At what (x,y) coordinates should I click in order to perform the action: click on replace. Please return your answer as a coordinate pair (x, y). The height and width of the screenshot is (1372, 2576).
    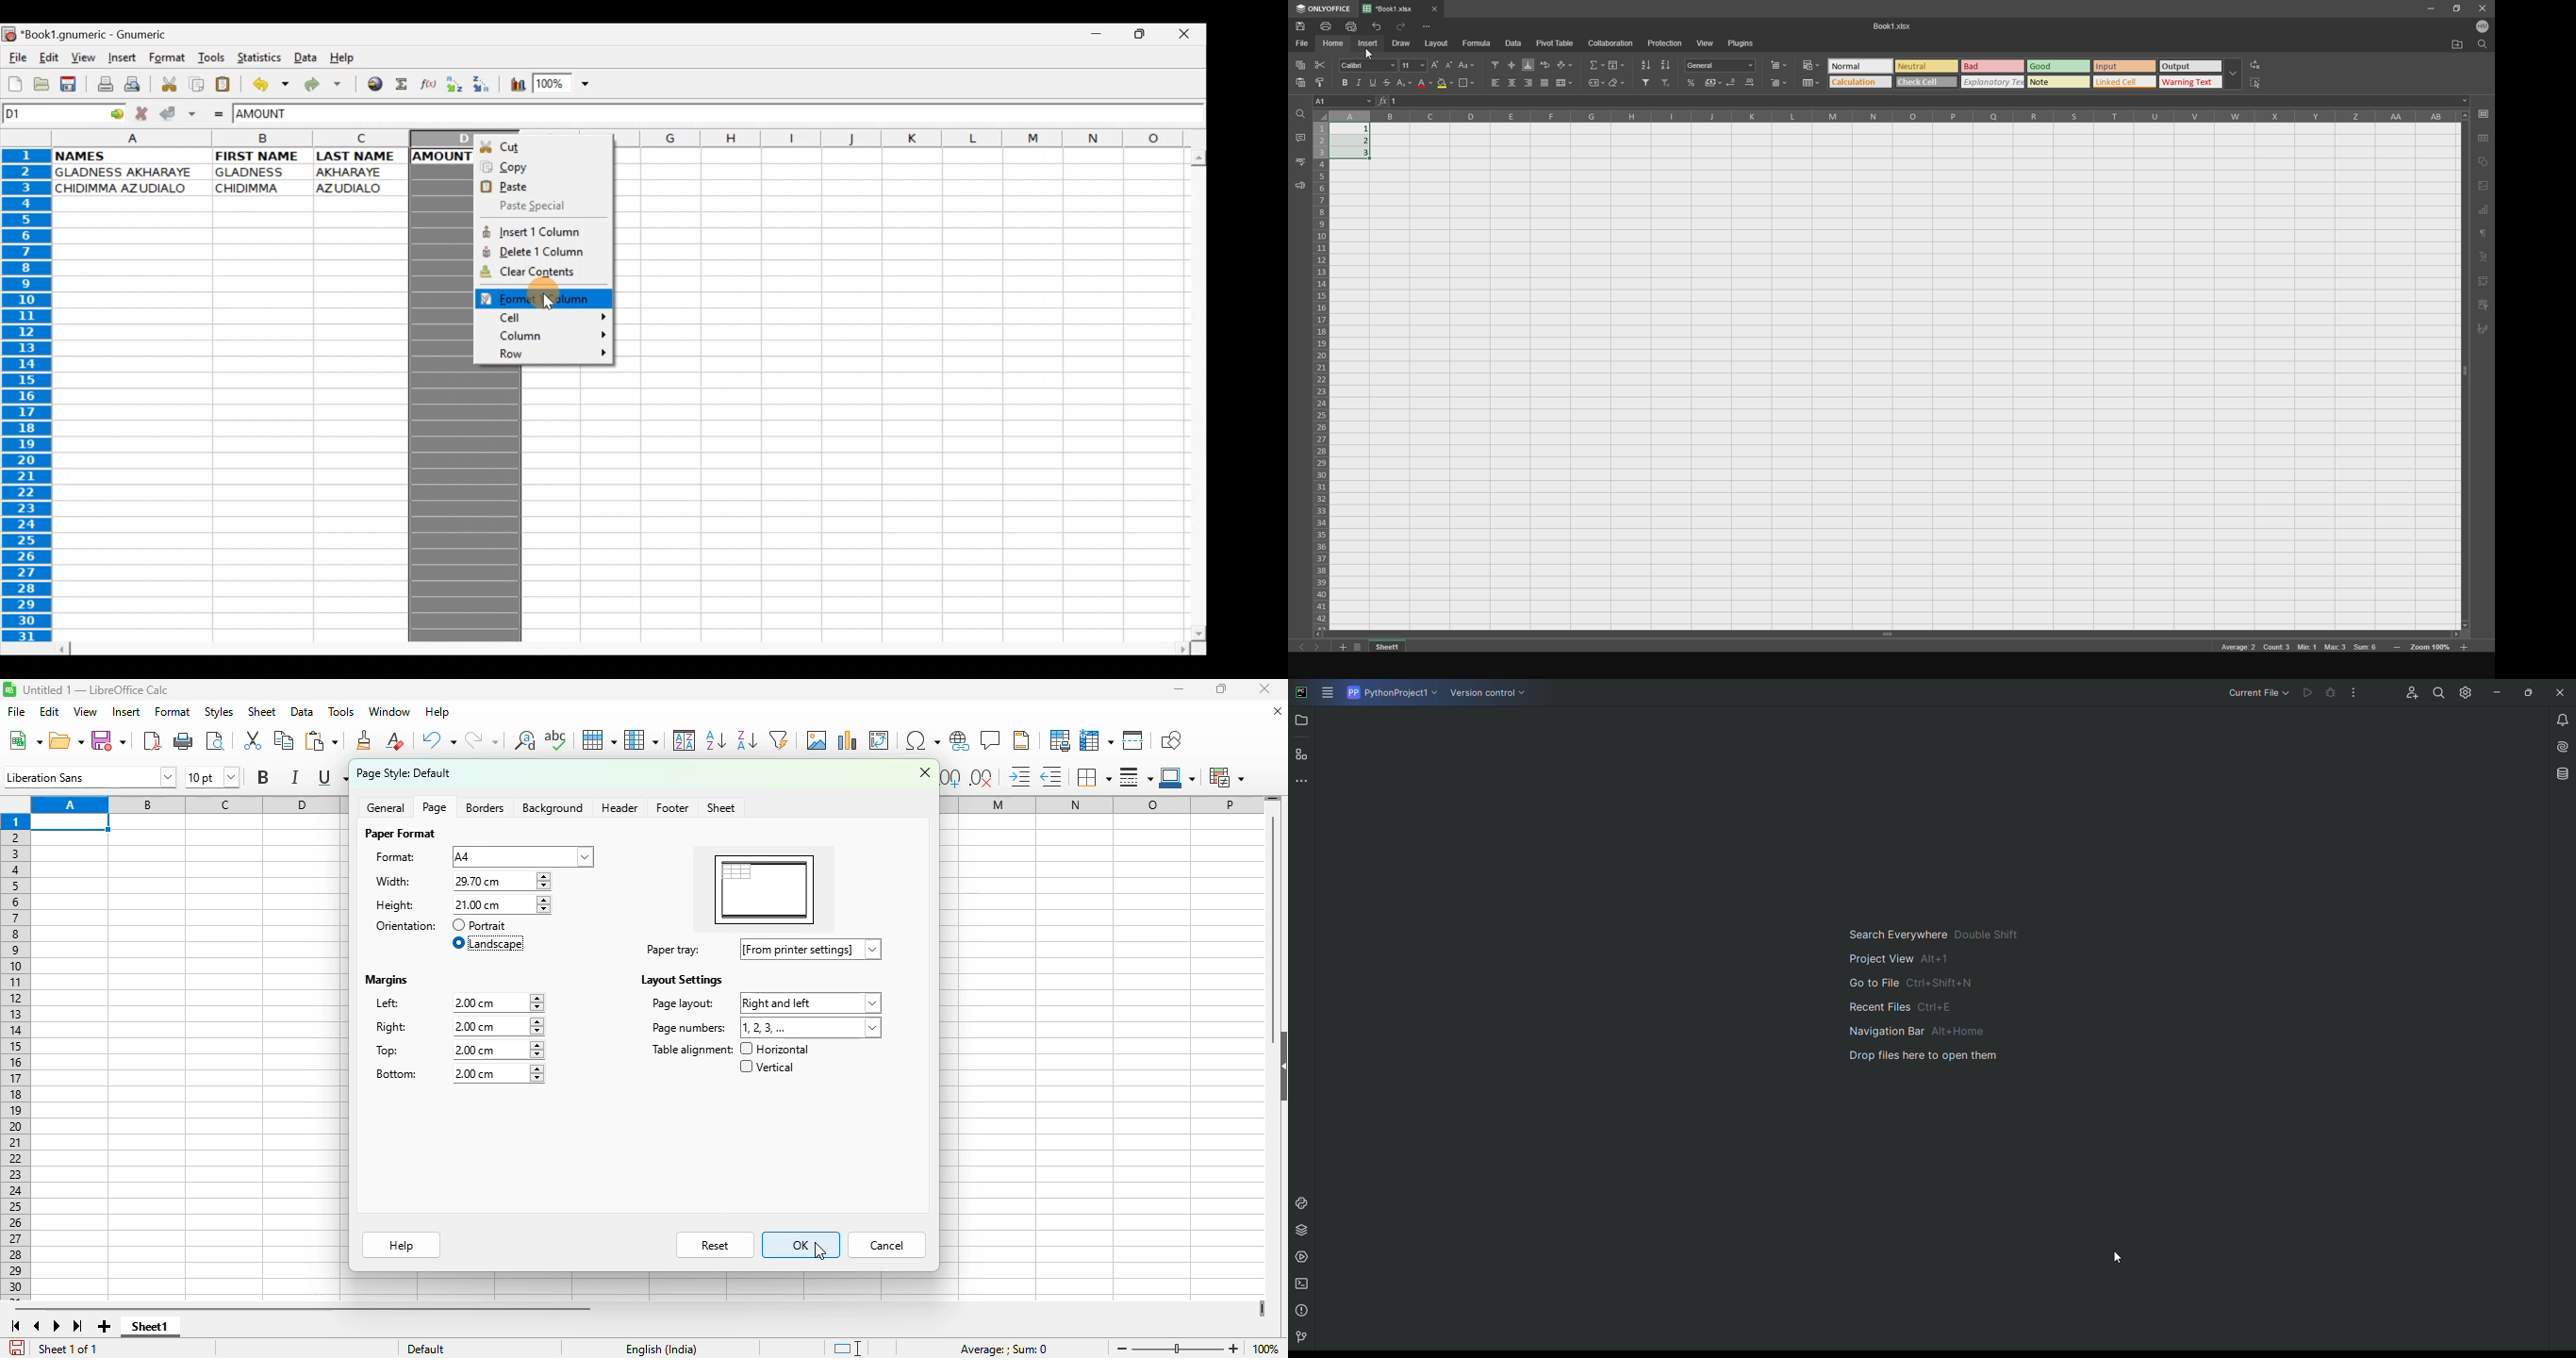
    Looking at the image, I should click on (2266, 62).